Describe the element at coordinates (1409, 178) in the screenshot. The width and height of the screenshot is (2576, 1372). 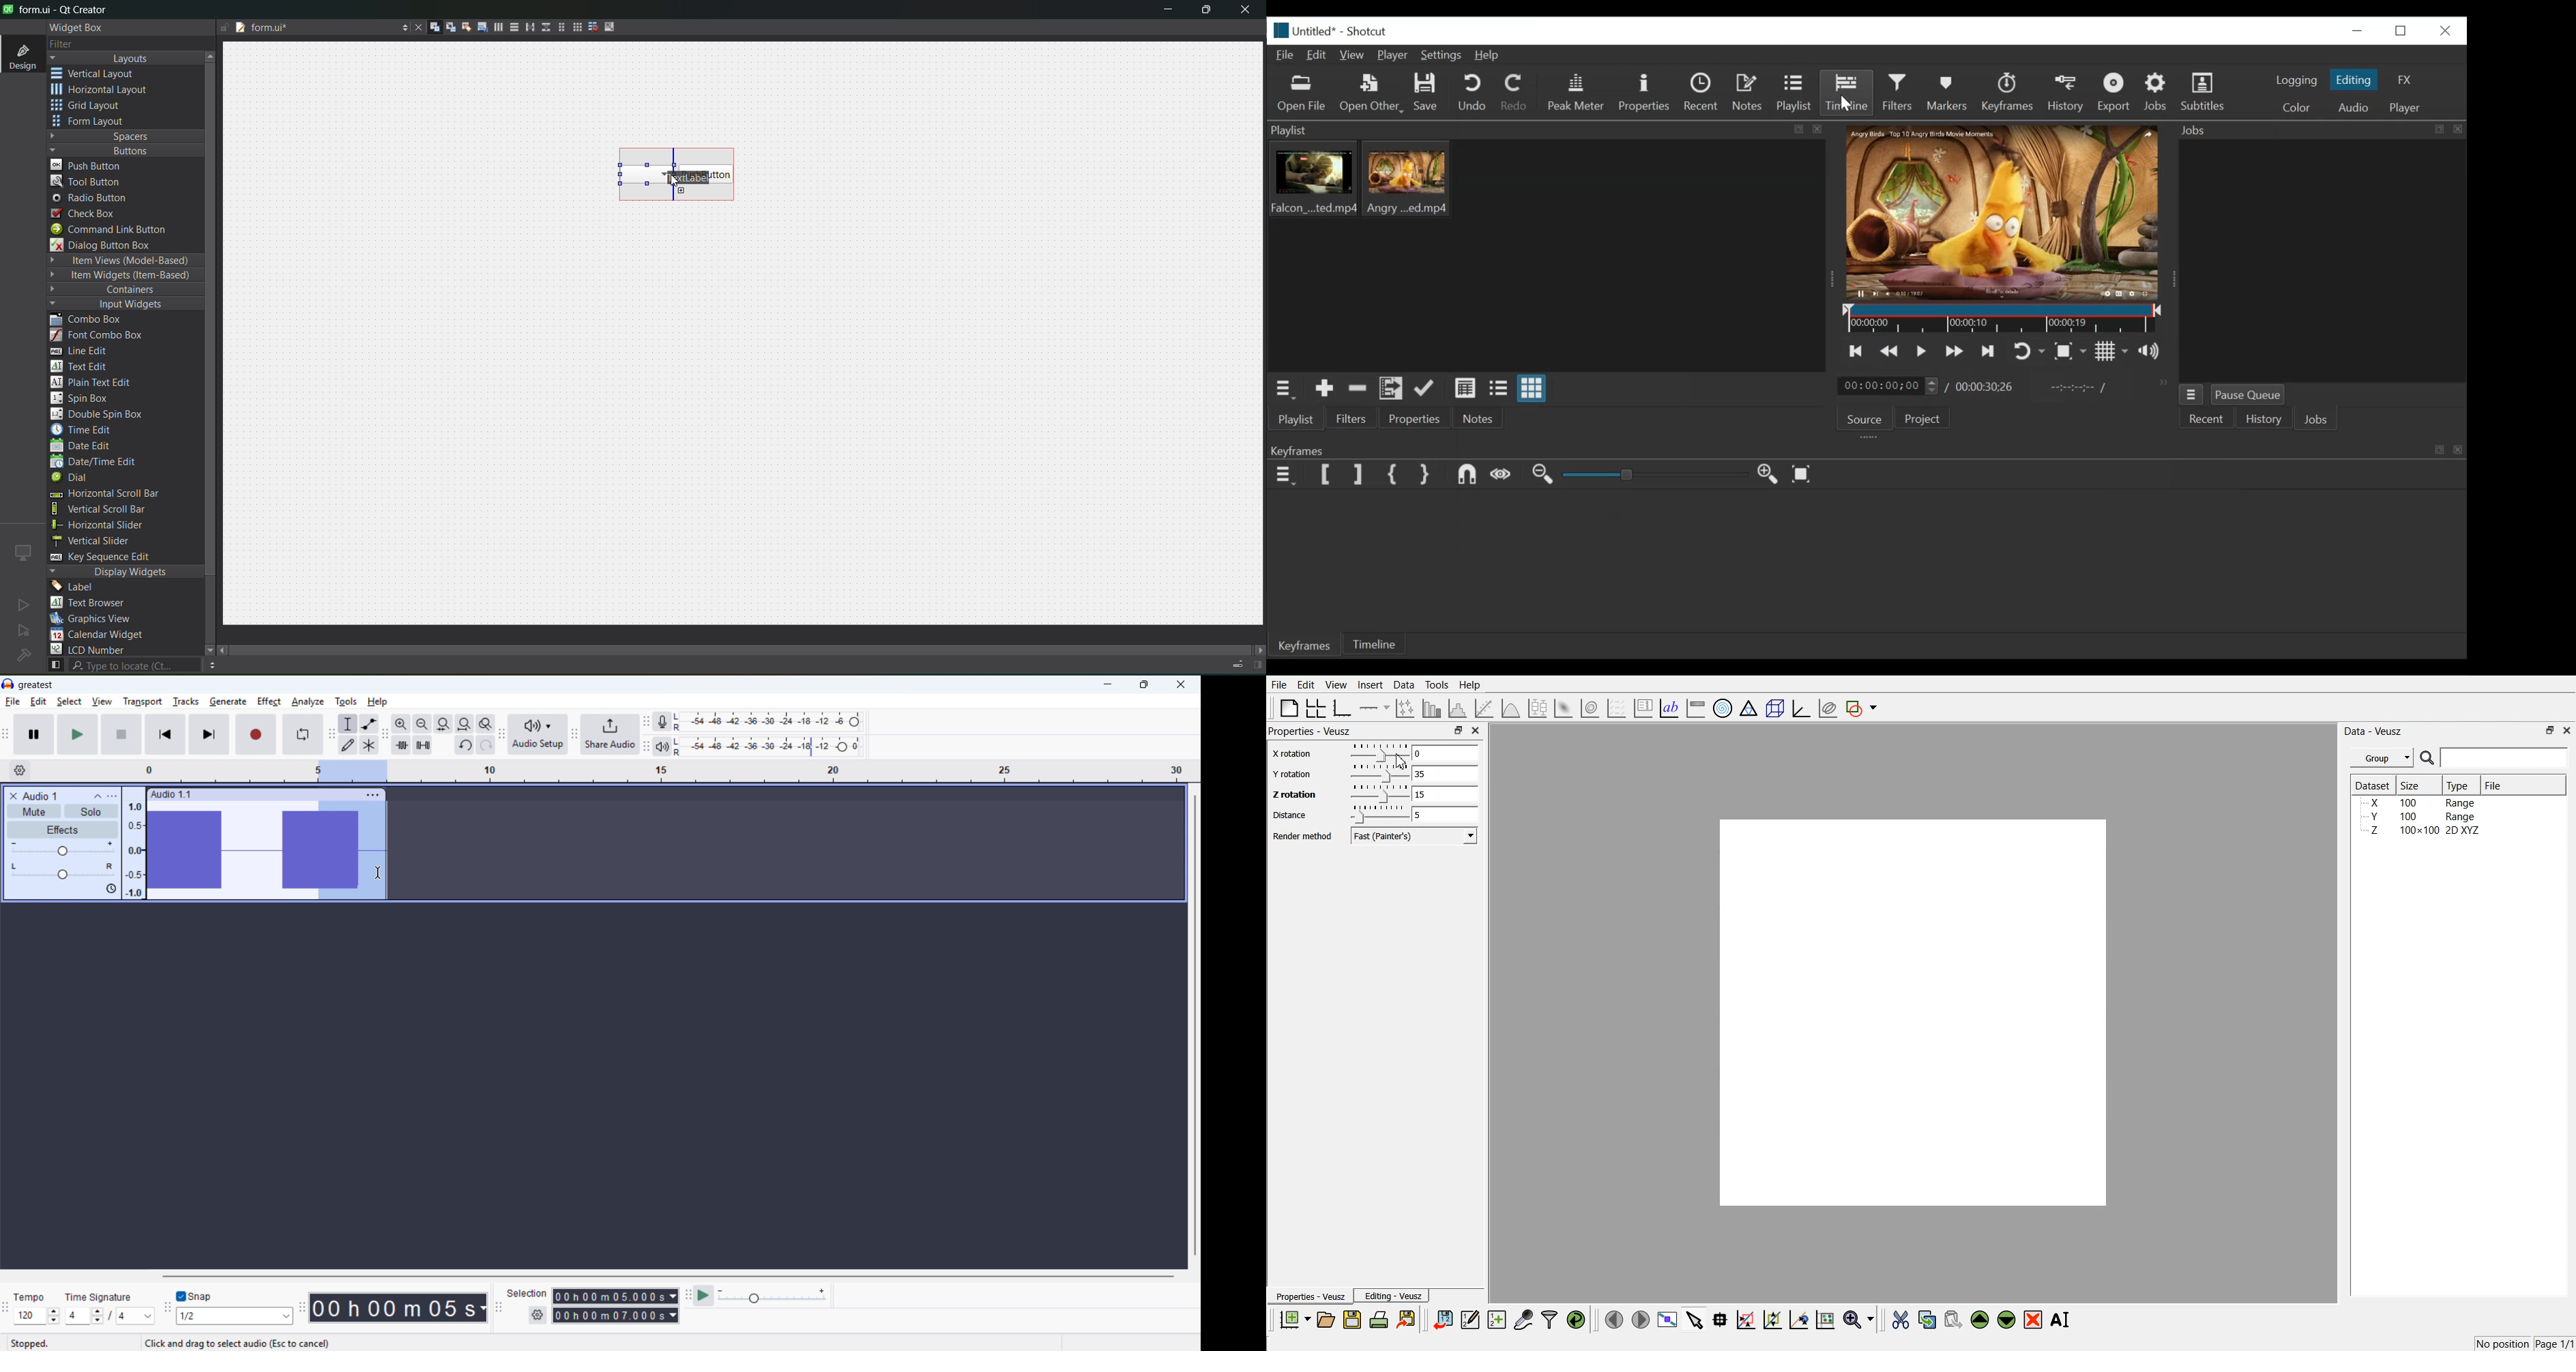
I see `clip` at that location.